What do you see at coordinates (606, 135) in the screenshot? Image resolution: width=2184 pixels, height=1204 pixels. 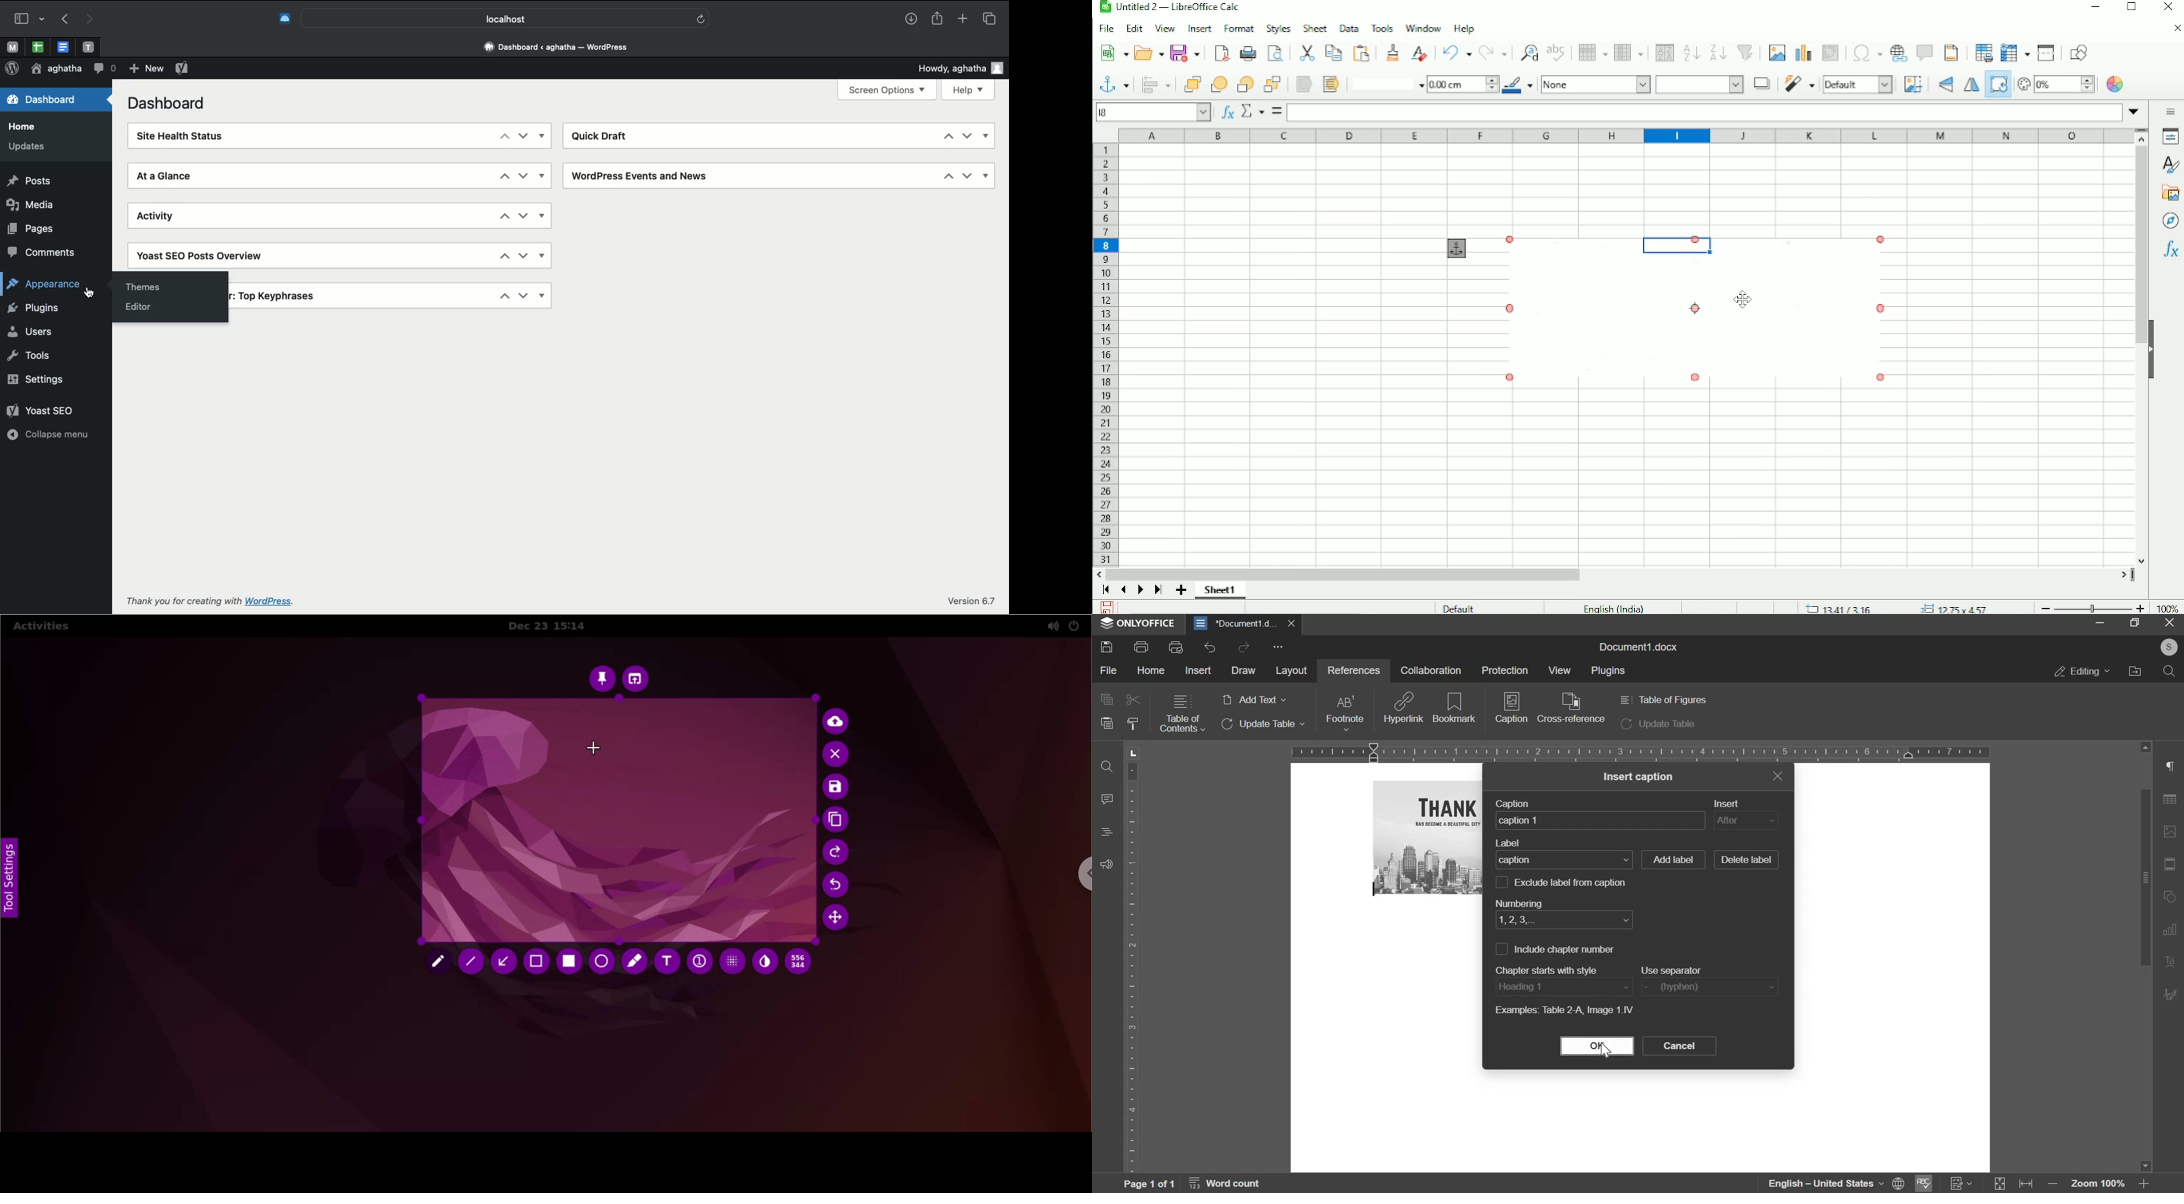 I see `Quick draft` at bounding box center [606, 135].